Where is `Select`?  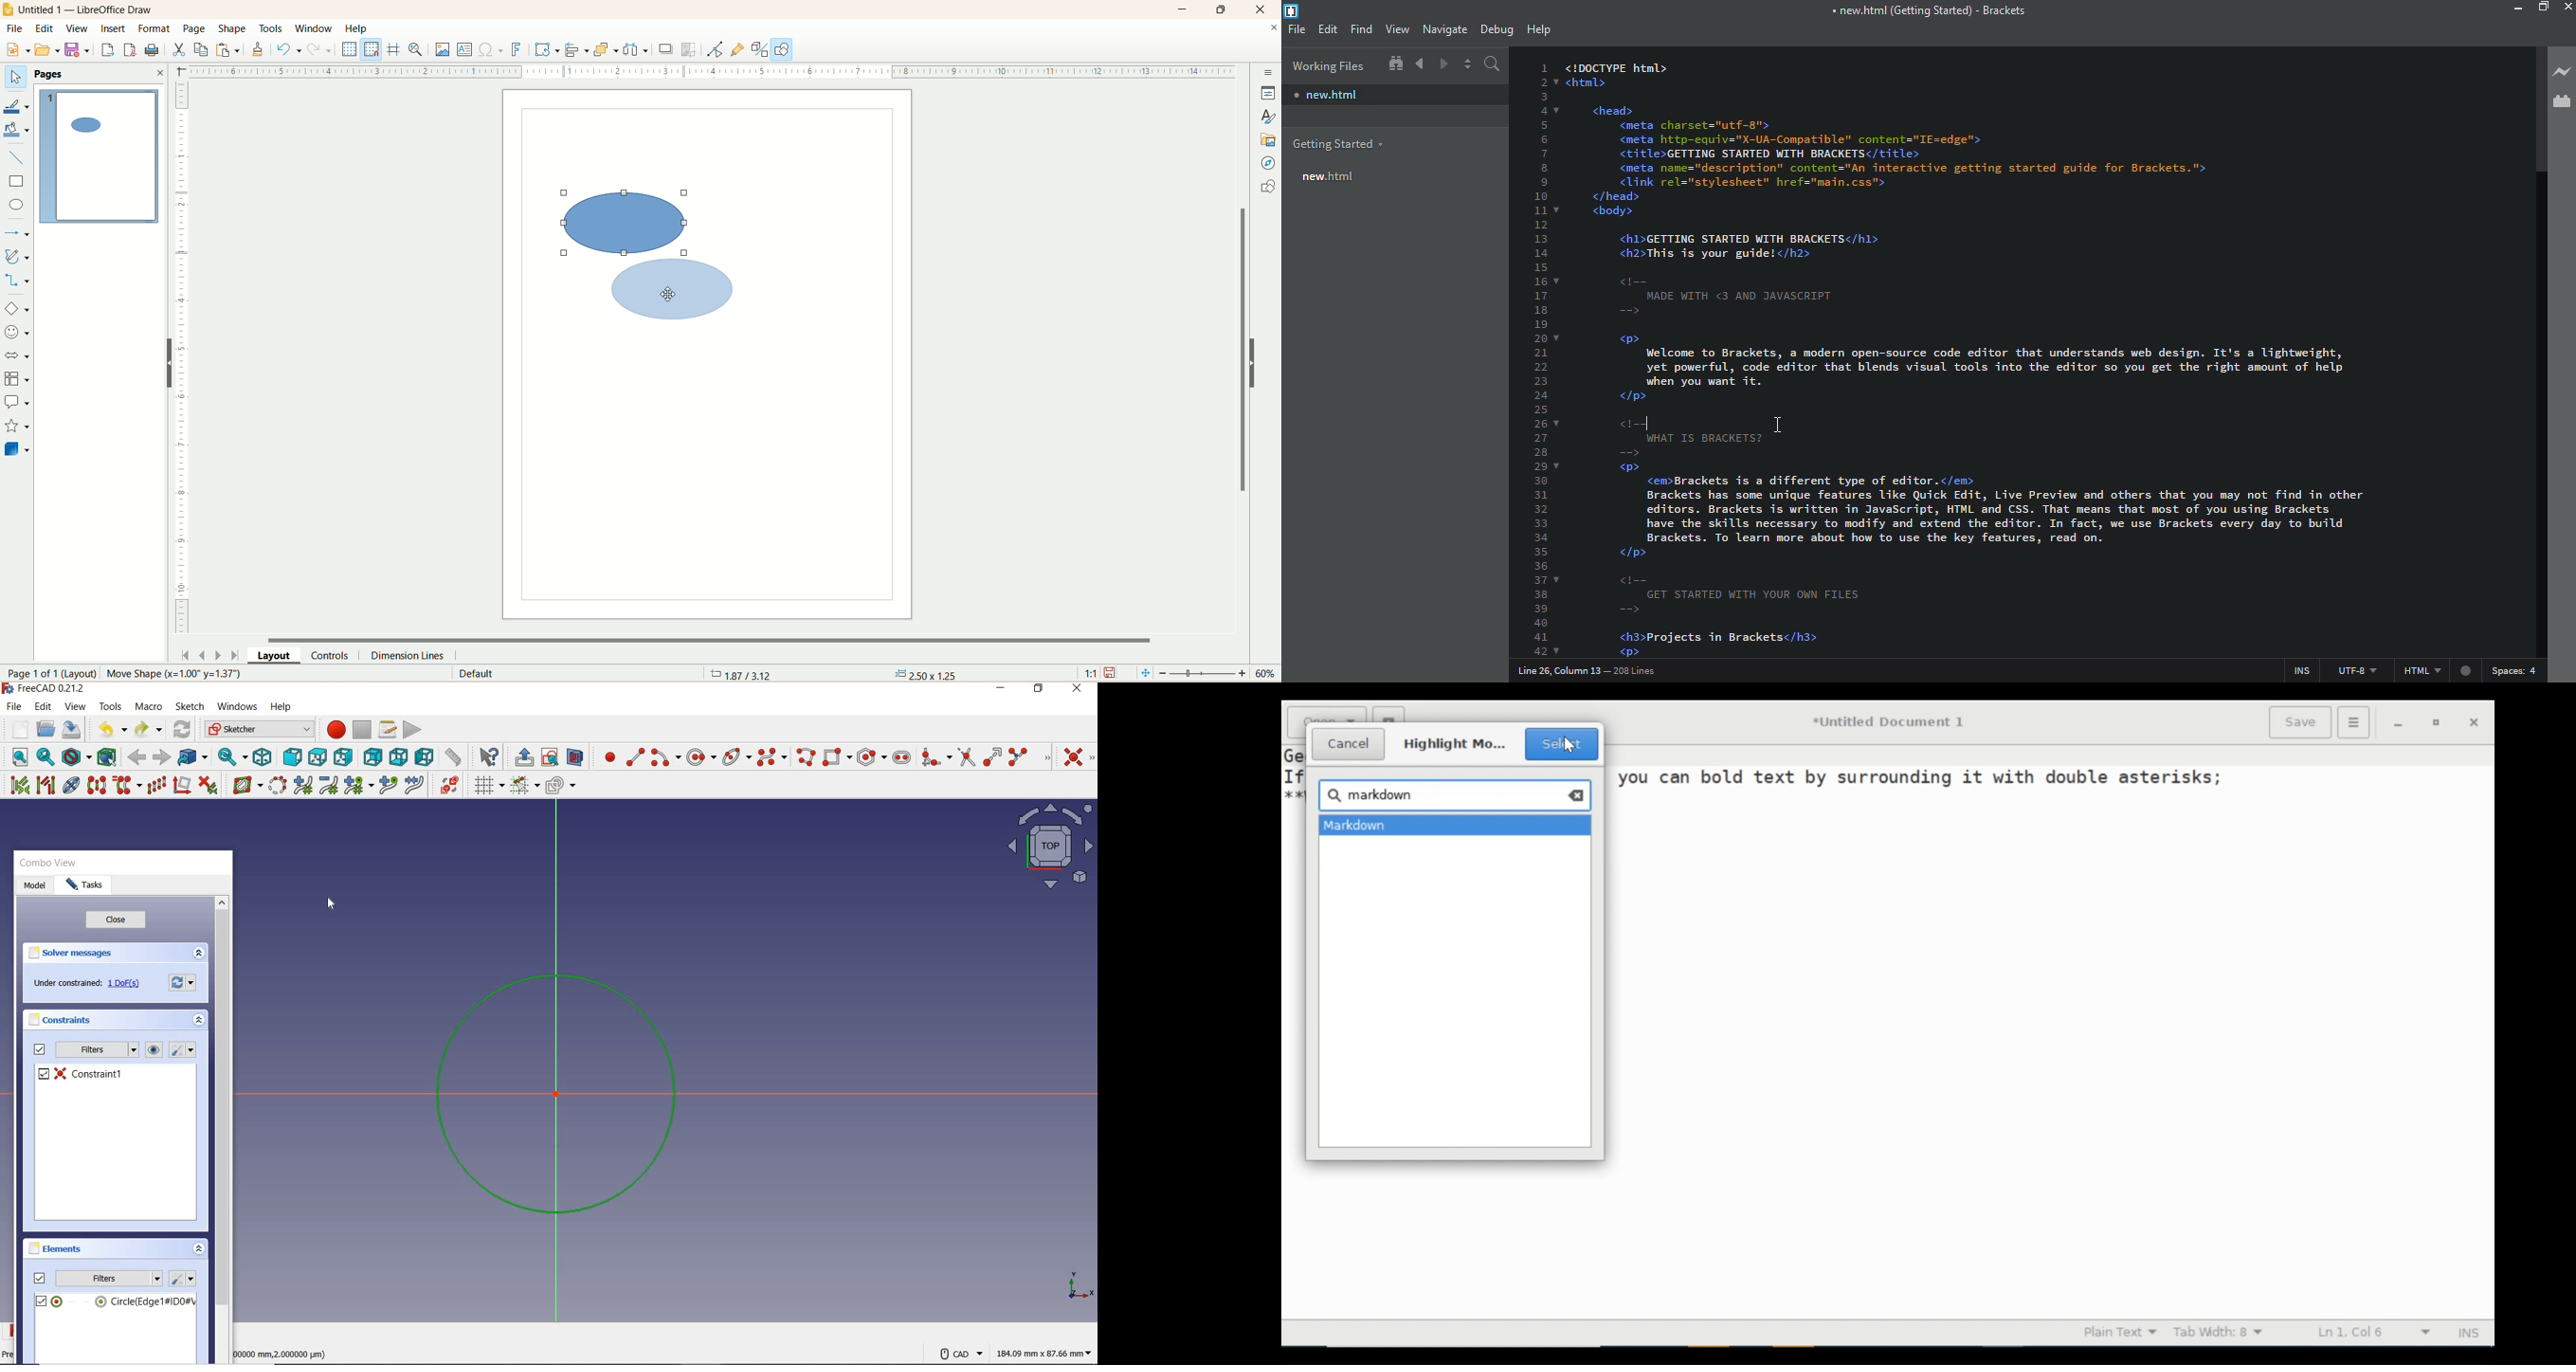 Select is located at coordinates (1561, 744).